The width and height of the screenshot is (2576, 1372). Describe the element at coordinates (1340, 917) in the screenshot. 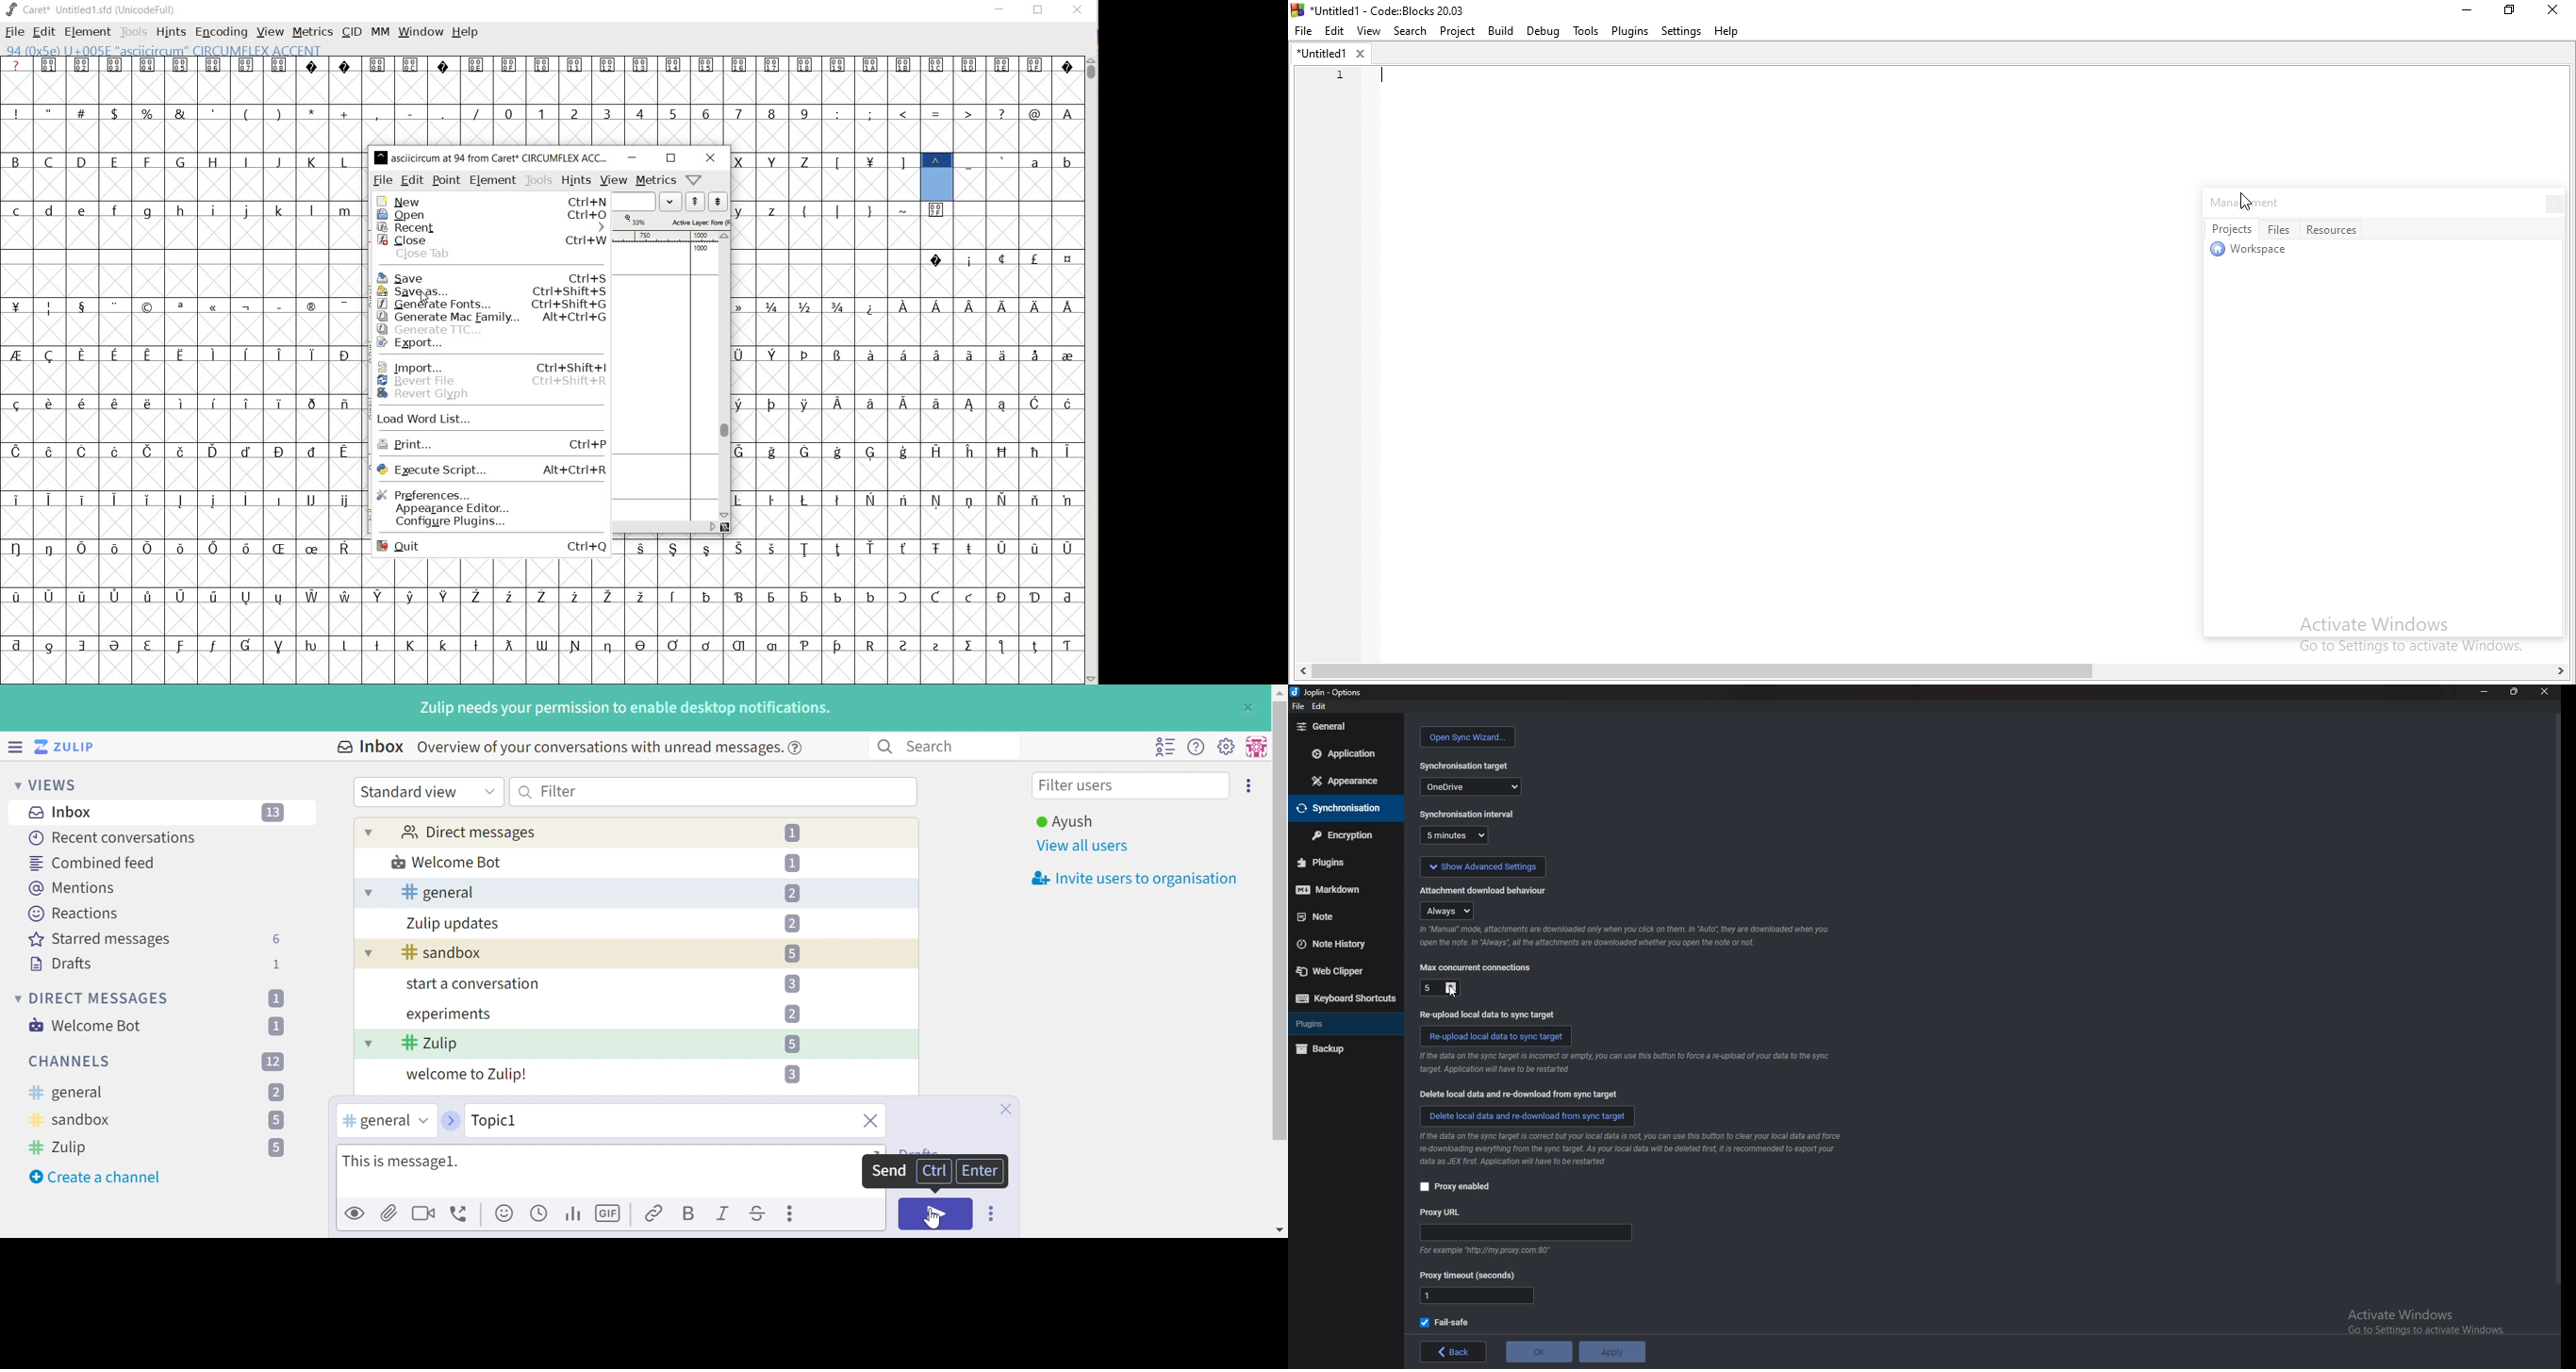

I see `note` at that location.